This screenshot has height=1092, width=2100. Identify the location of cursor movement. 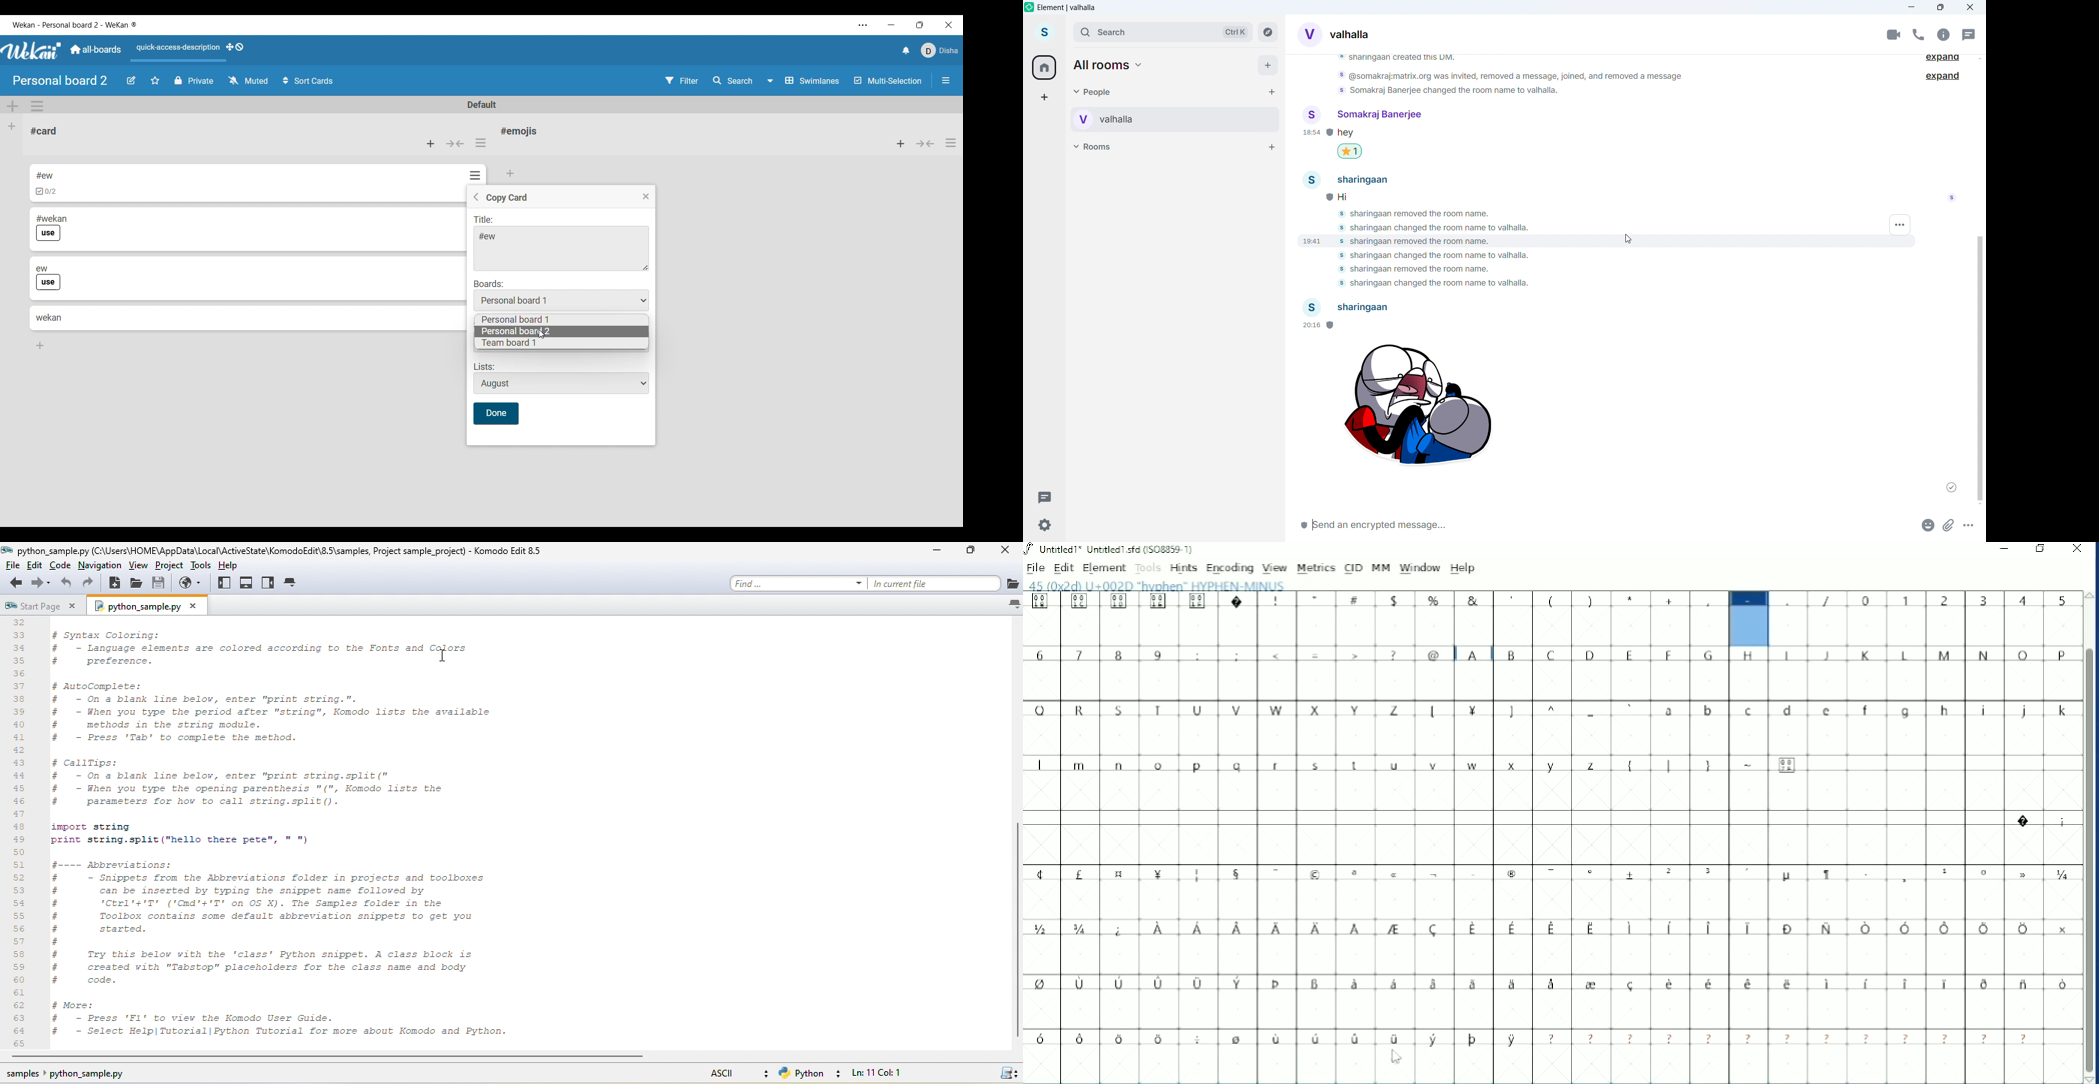
(1632, 240).